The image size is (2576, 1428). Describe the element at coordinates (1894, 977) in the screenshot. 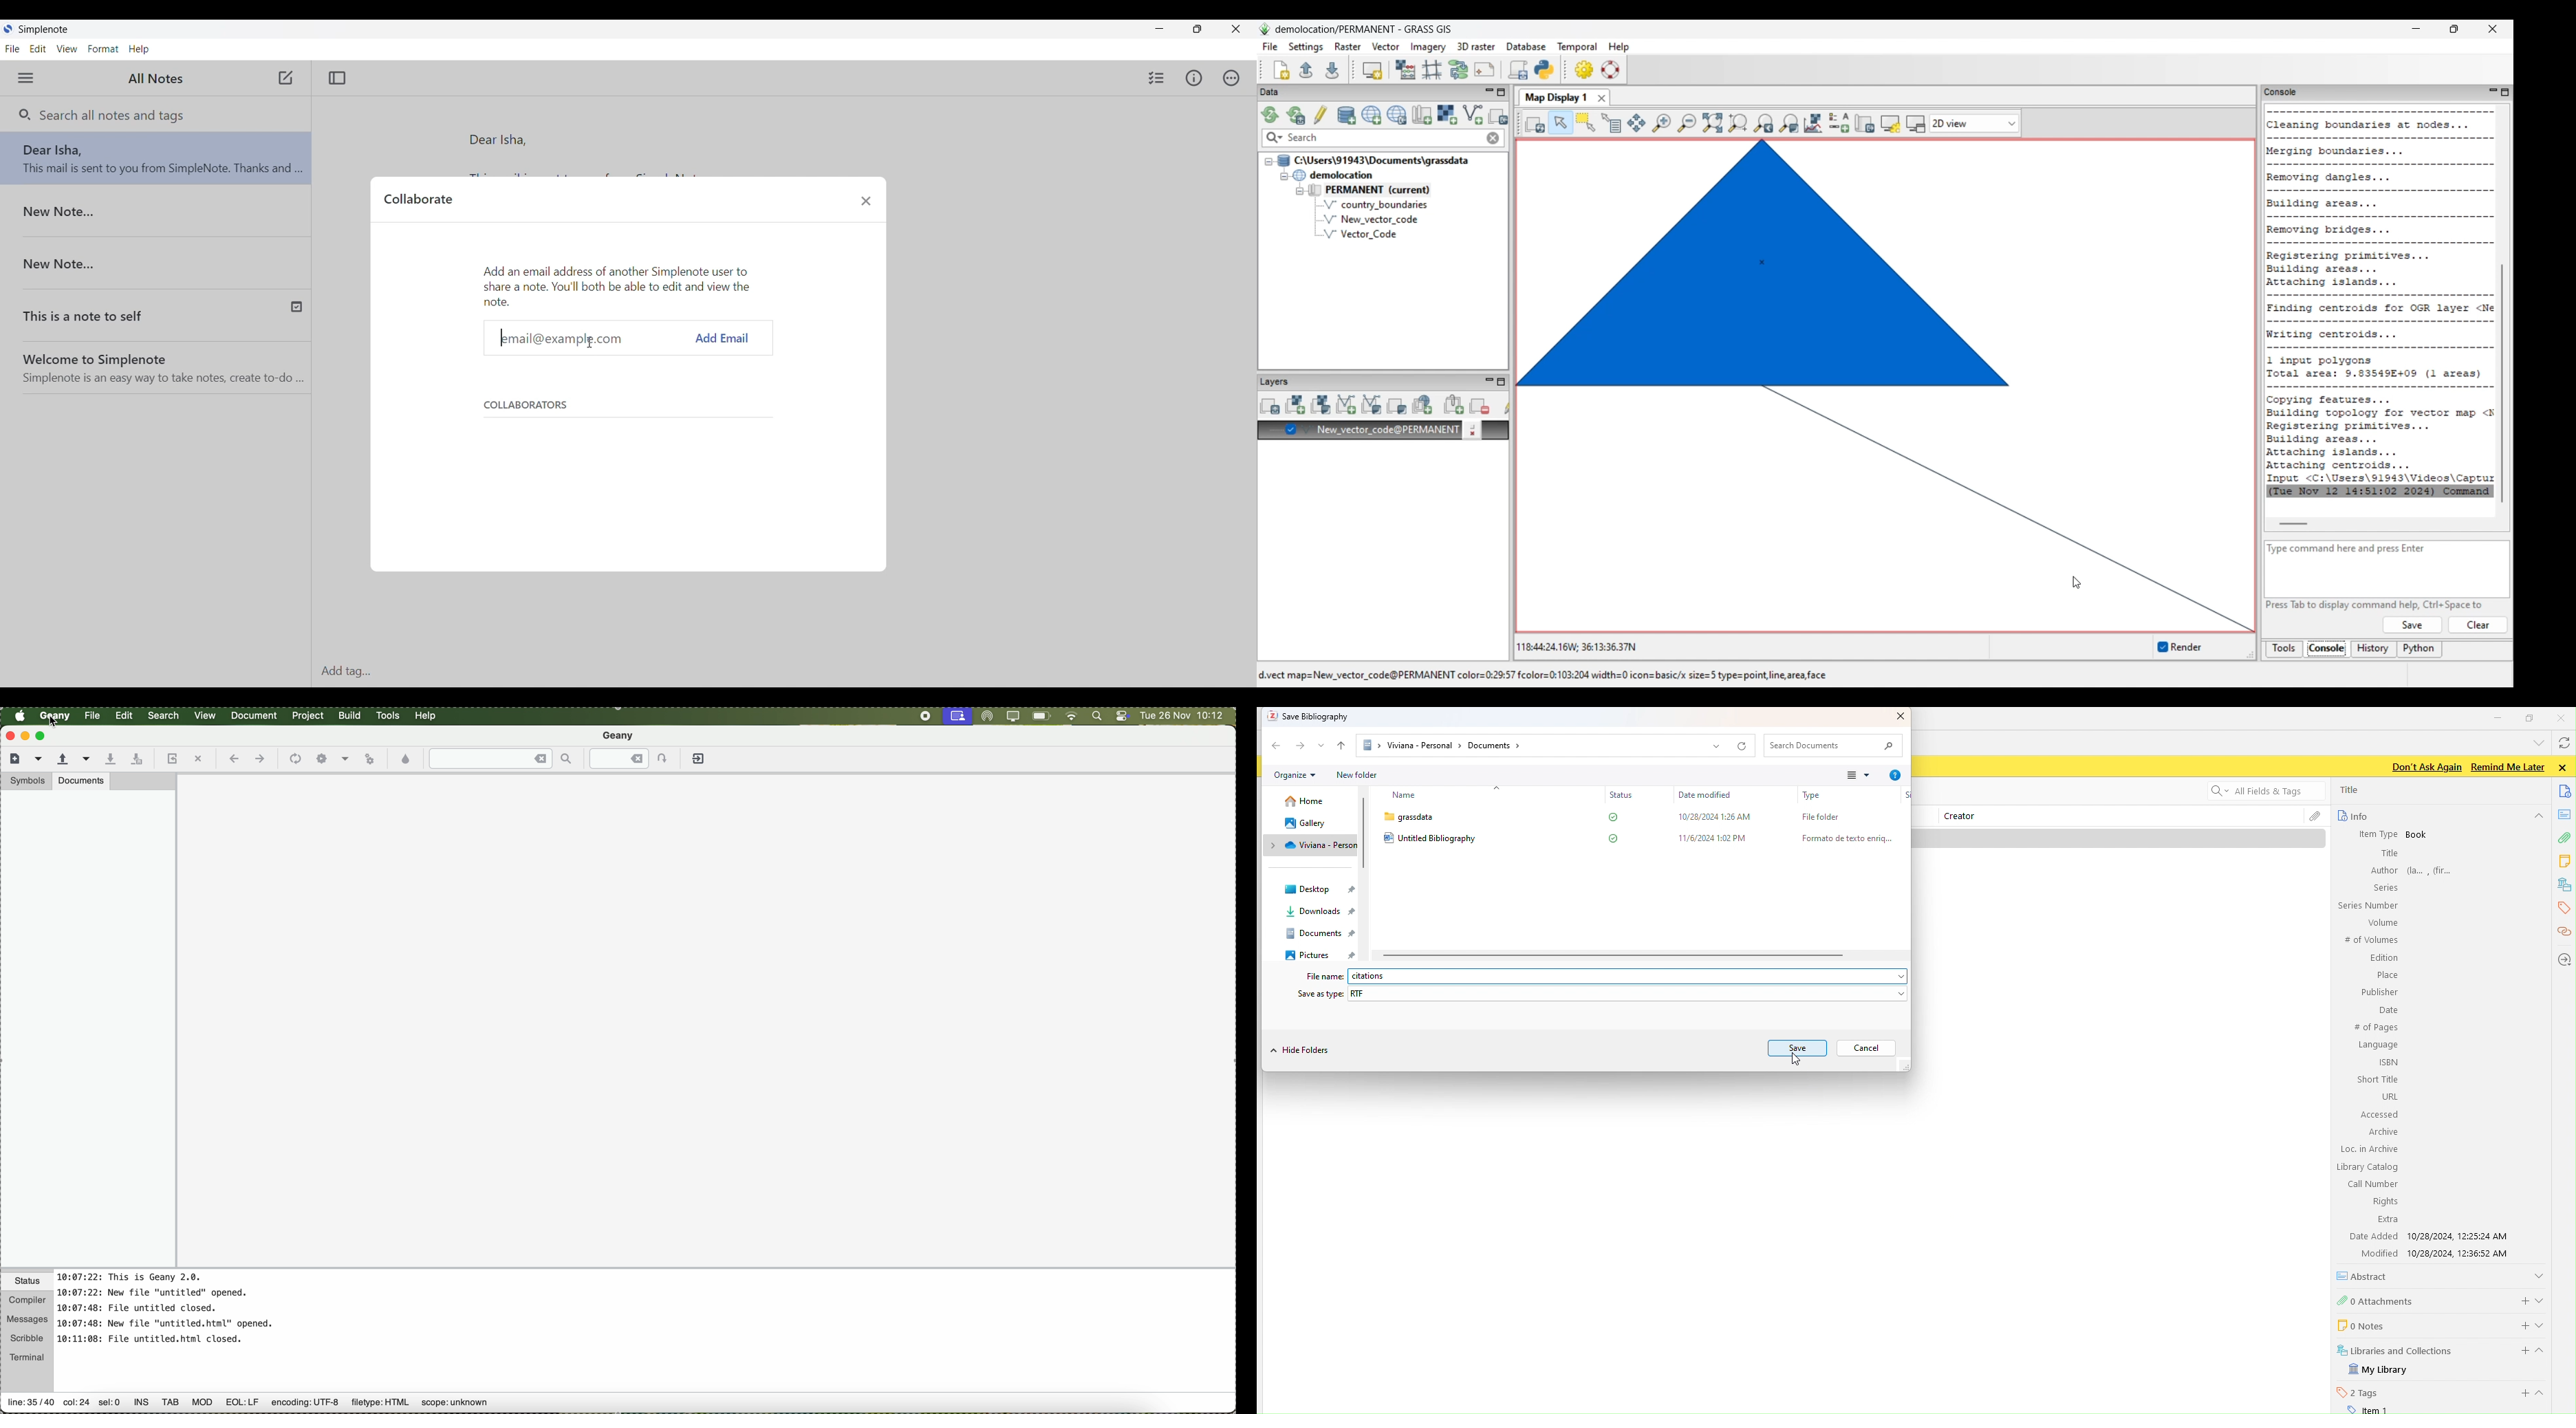

I see `dropdown ` at that location.